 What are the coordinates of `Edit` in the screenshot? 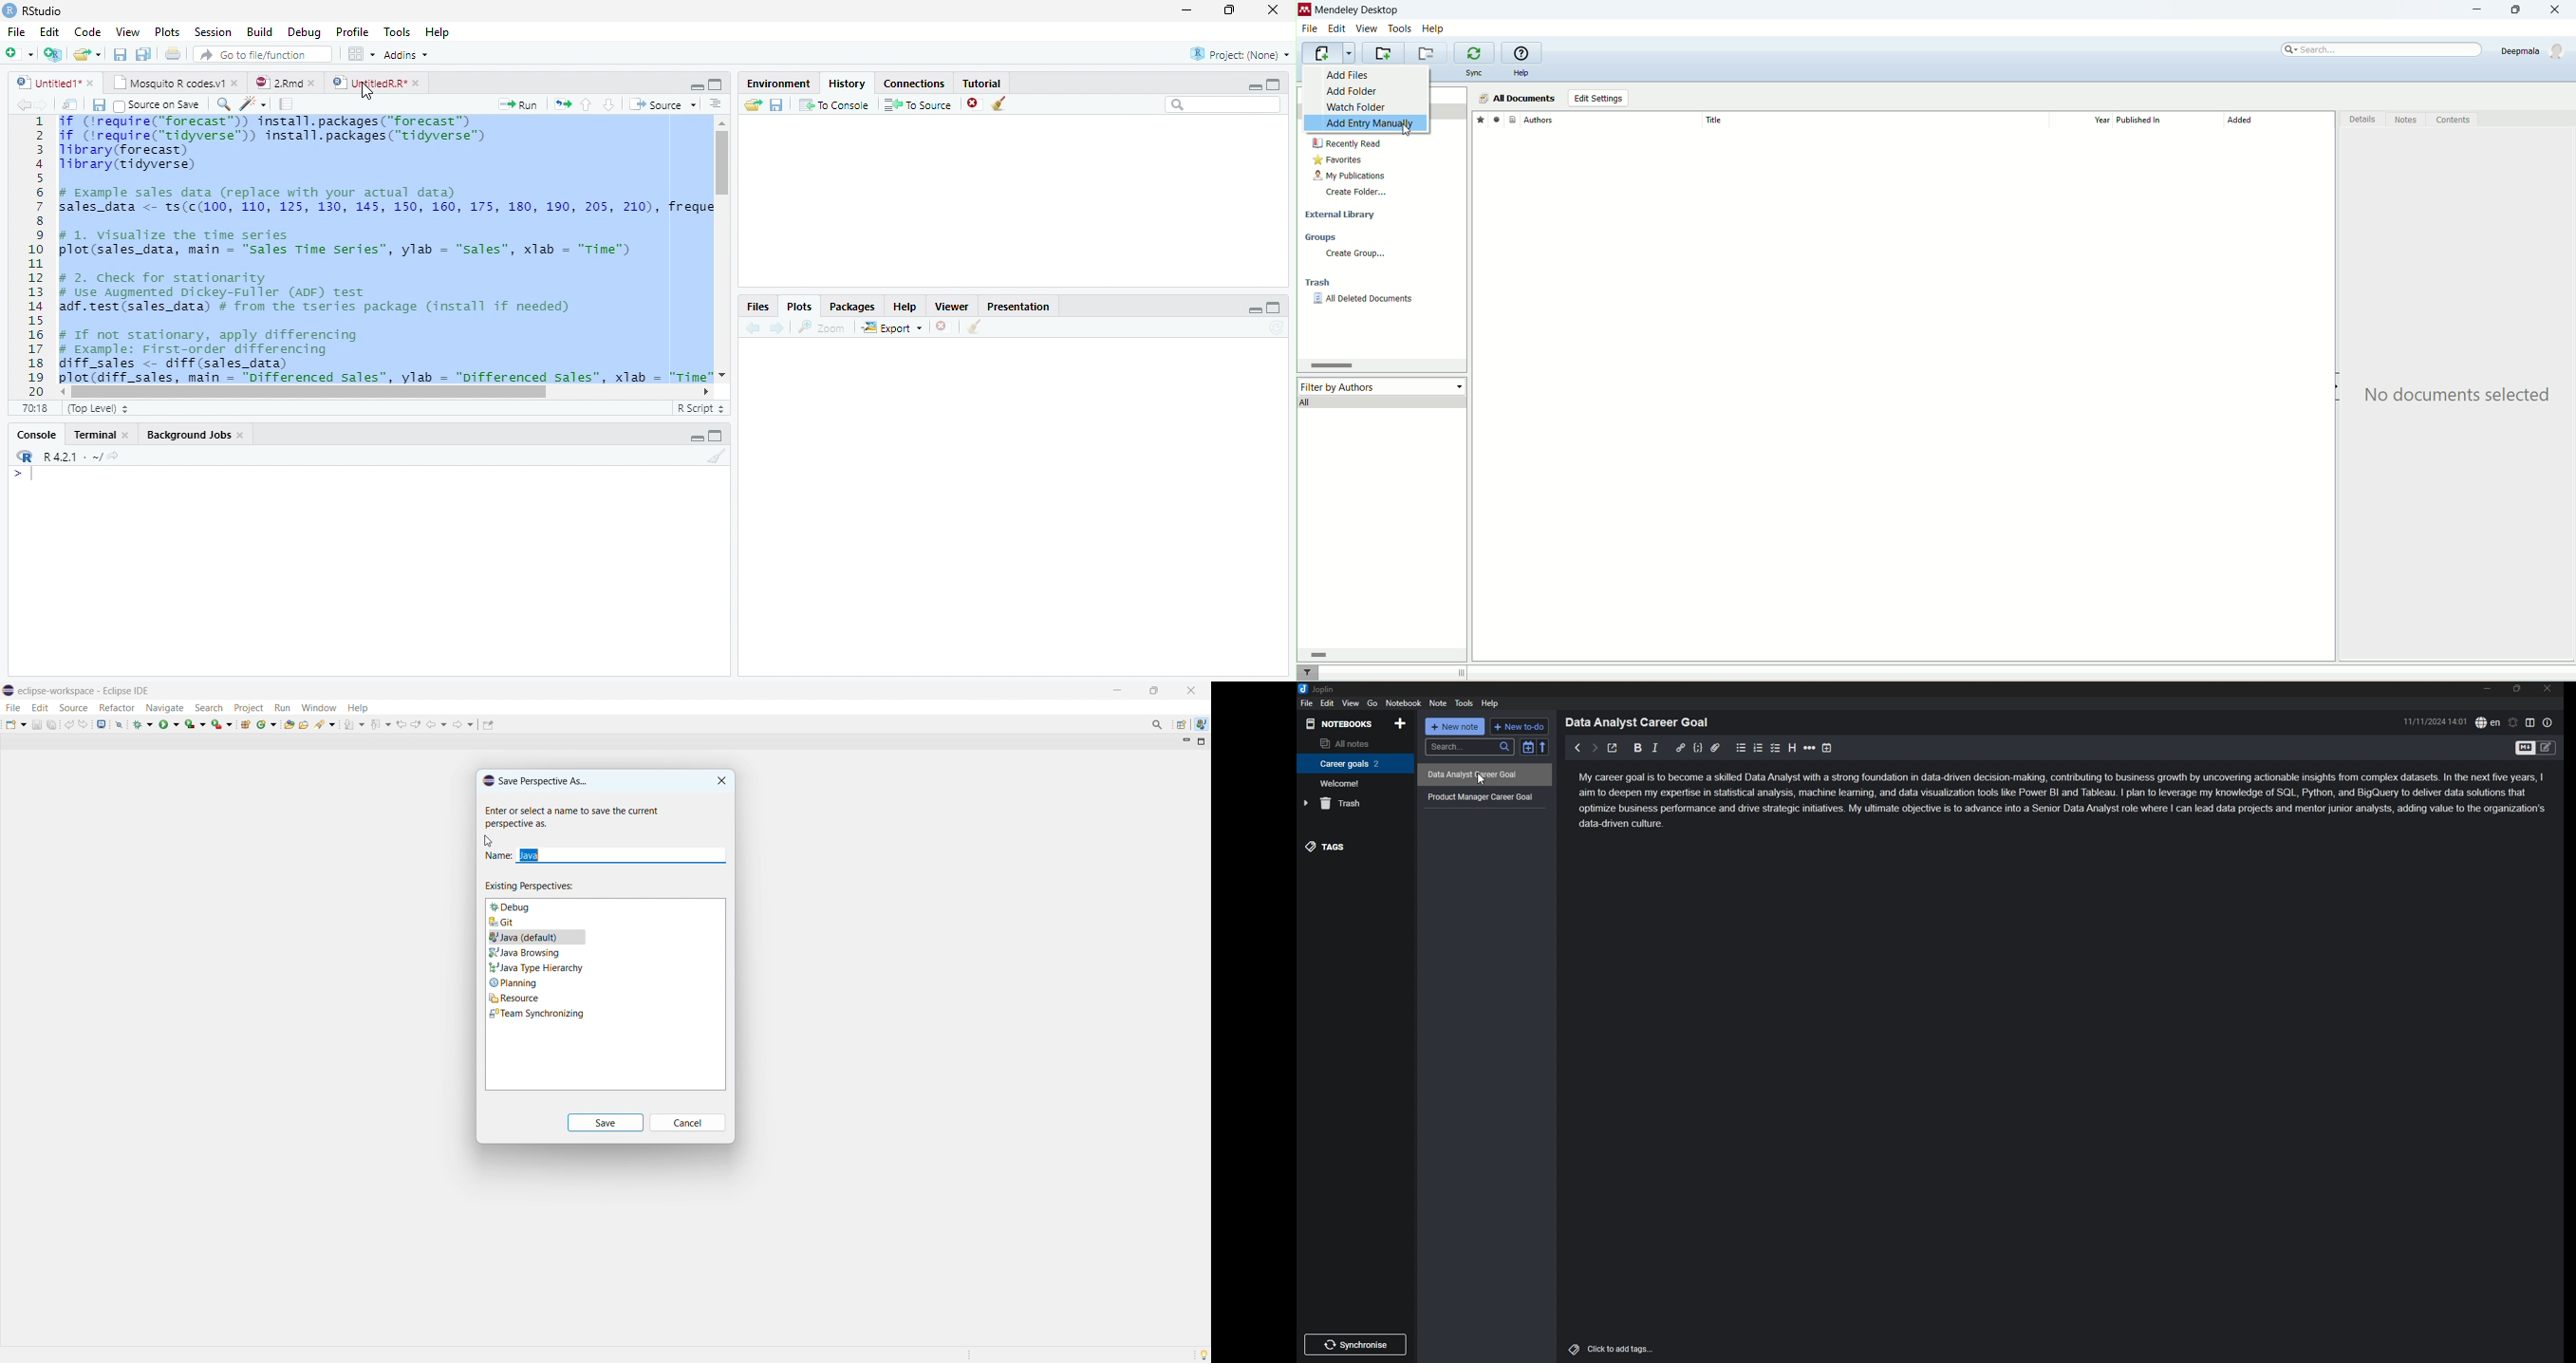 It's located at (50, 31).